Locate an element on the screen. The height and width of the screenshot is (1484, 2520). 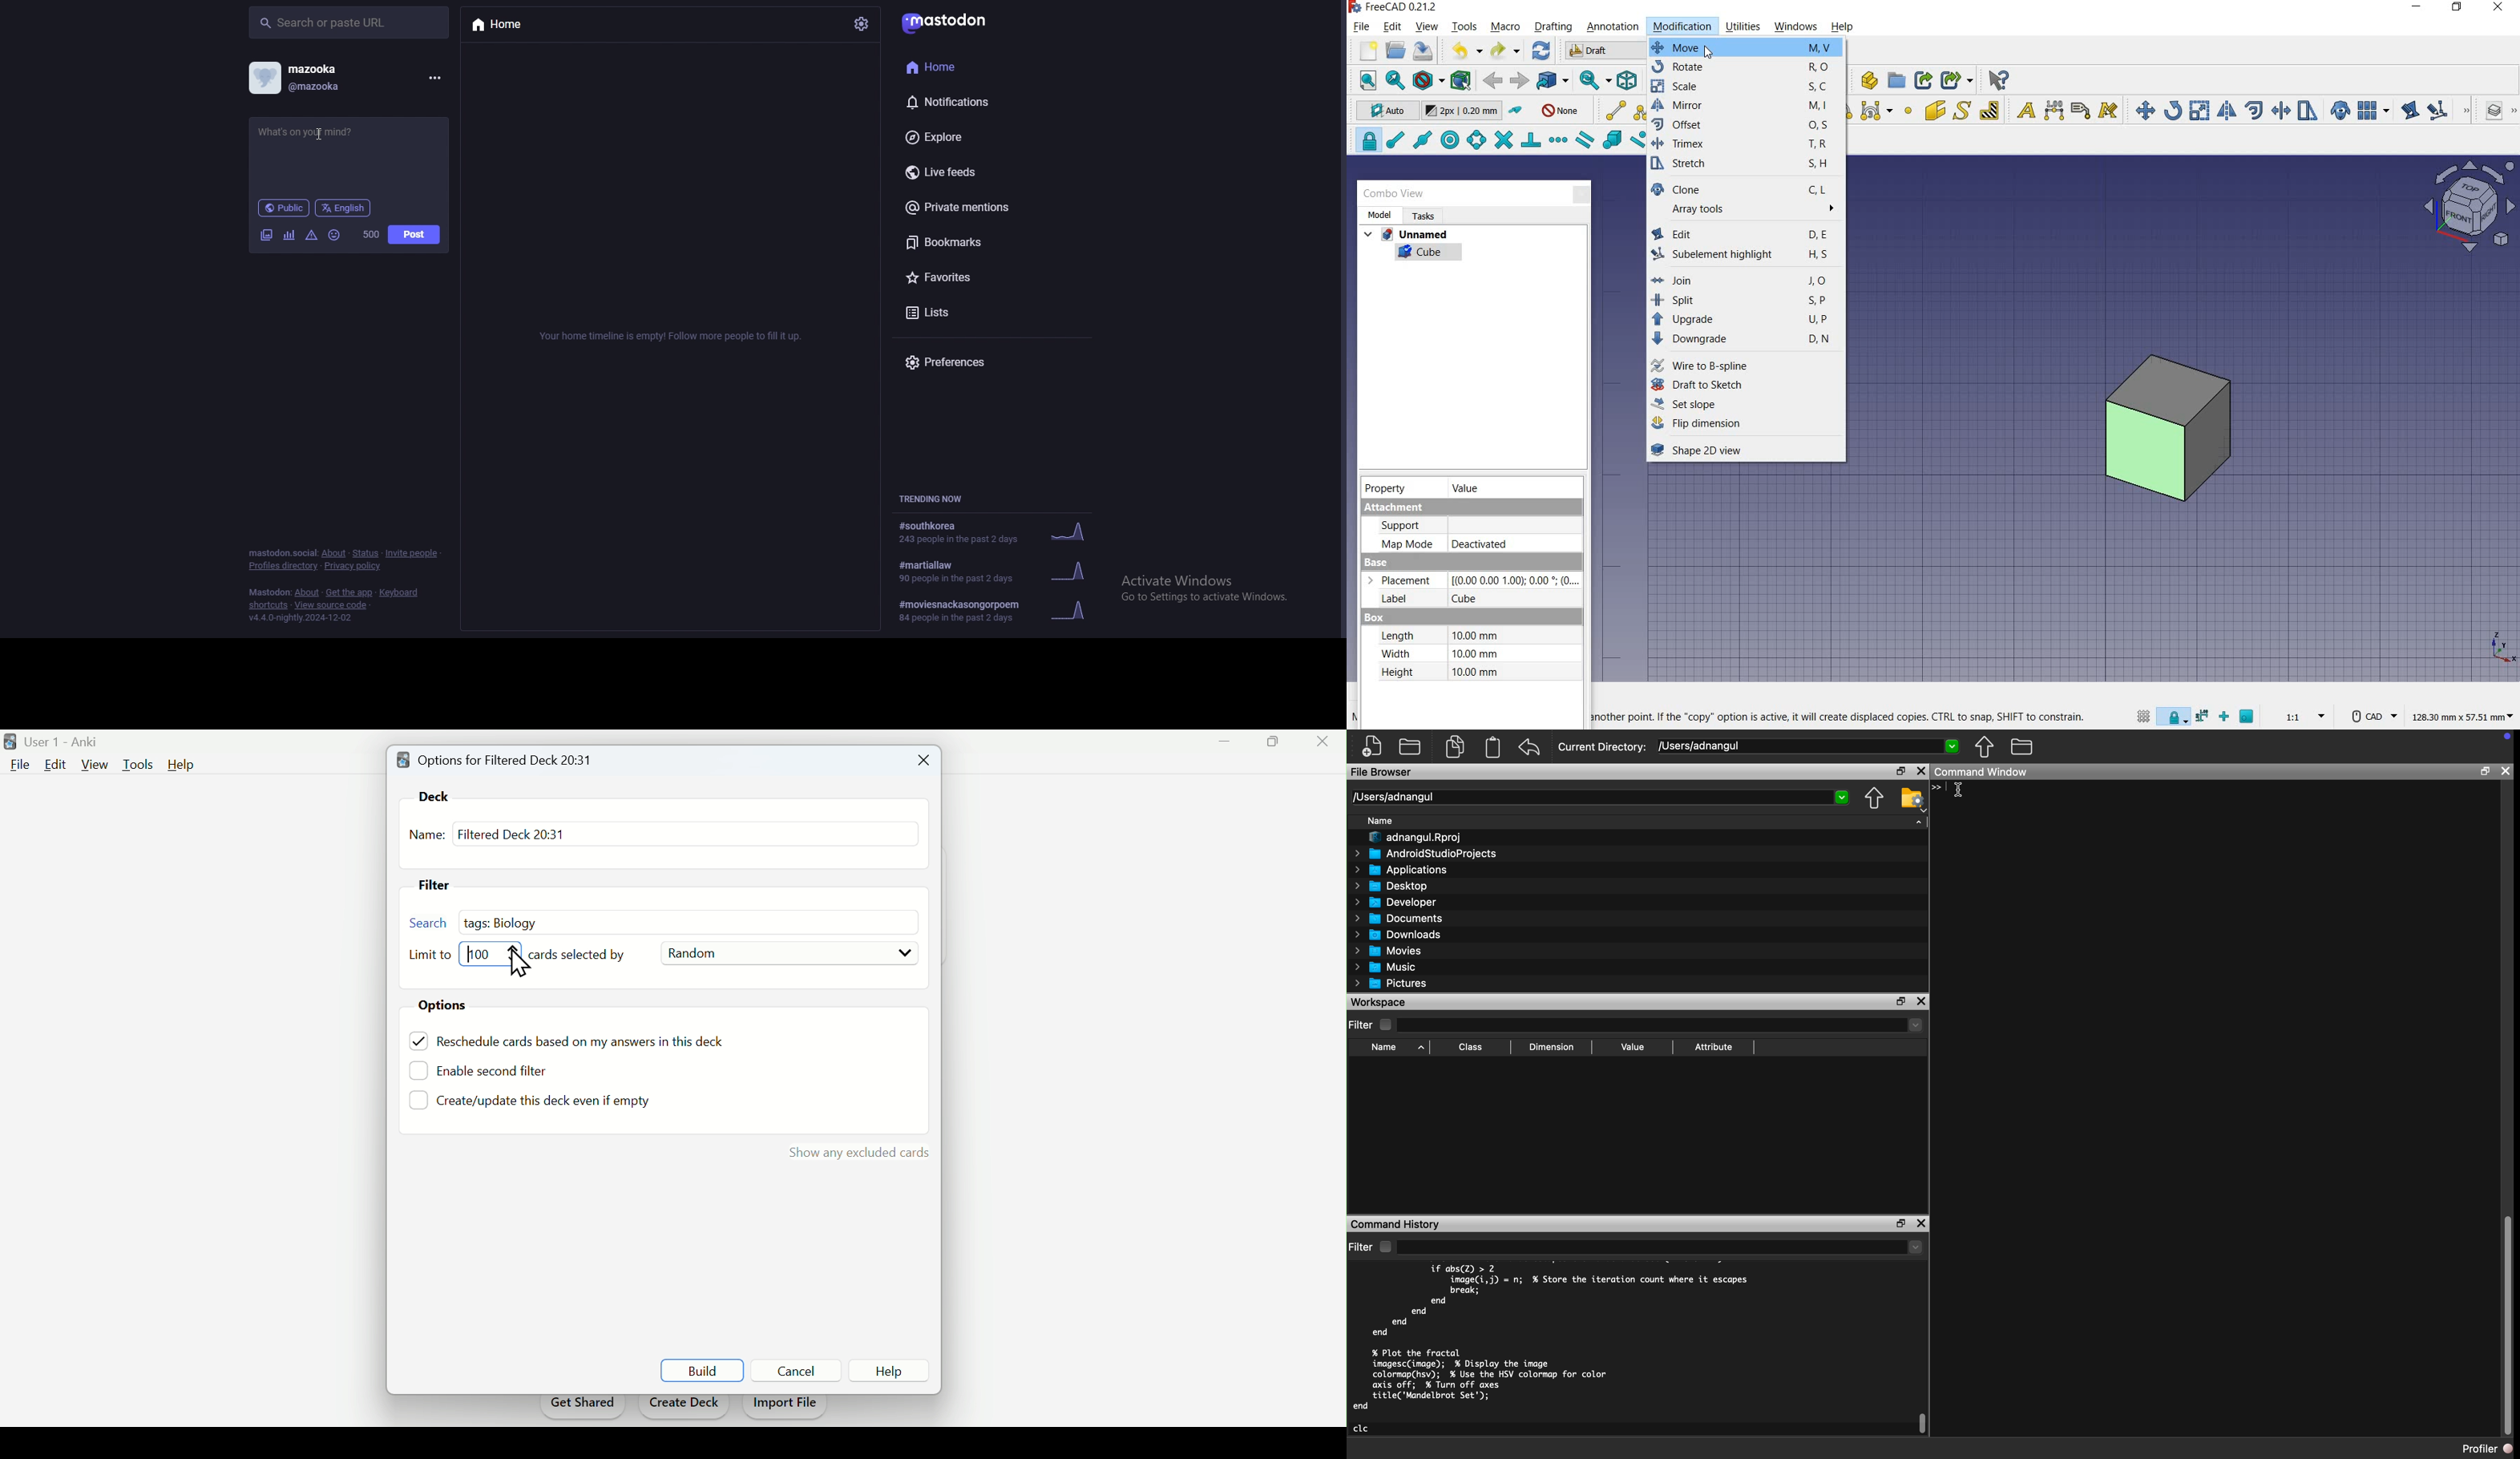
redo is located at coordinates (1503, 51).